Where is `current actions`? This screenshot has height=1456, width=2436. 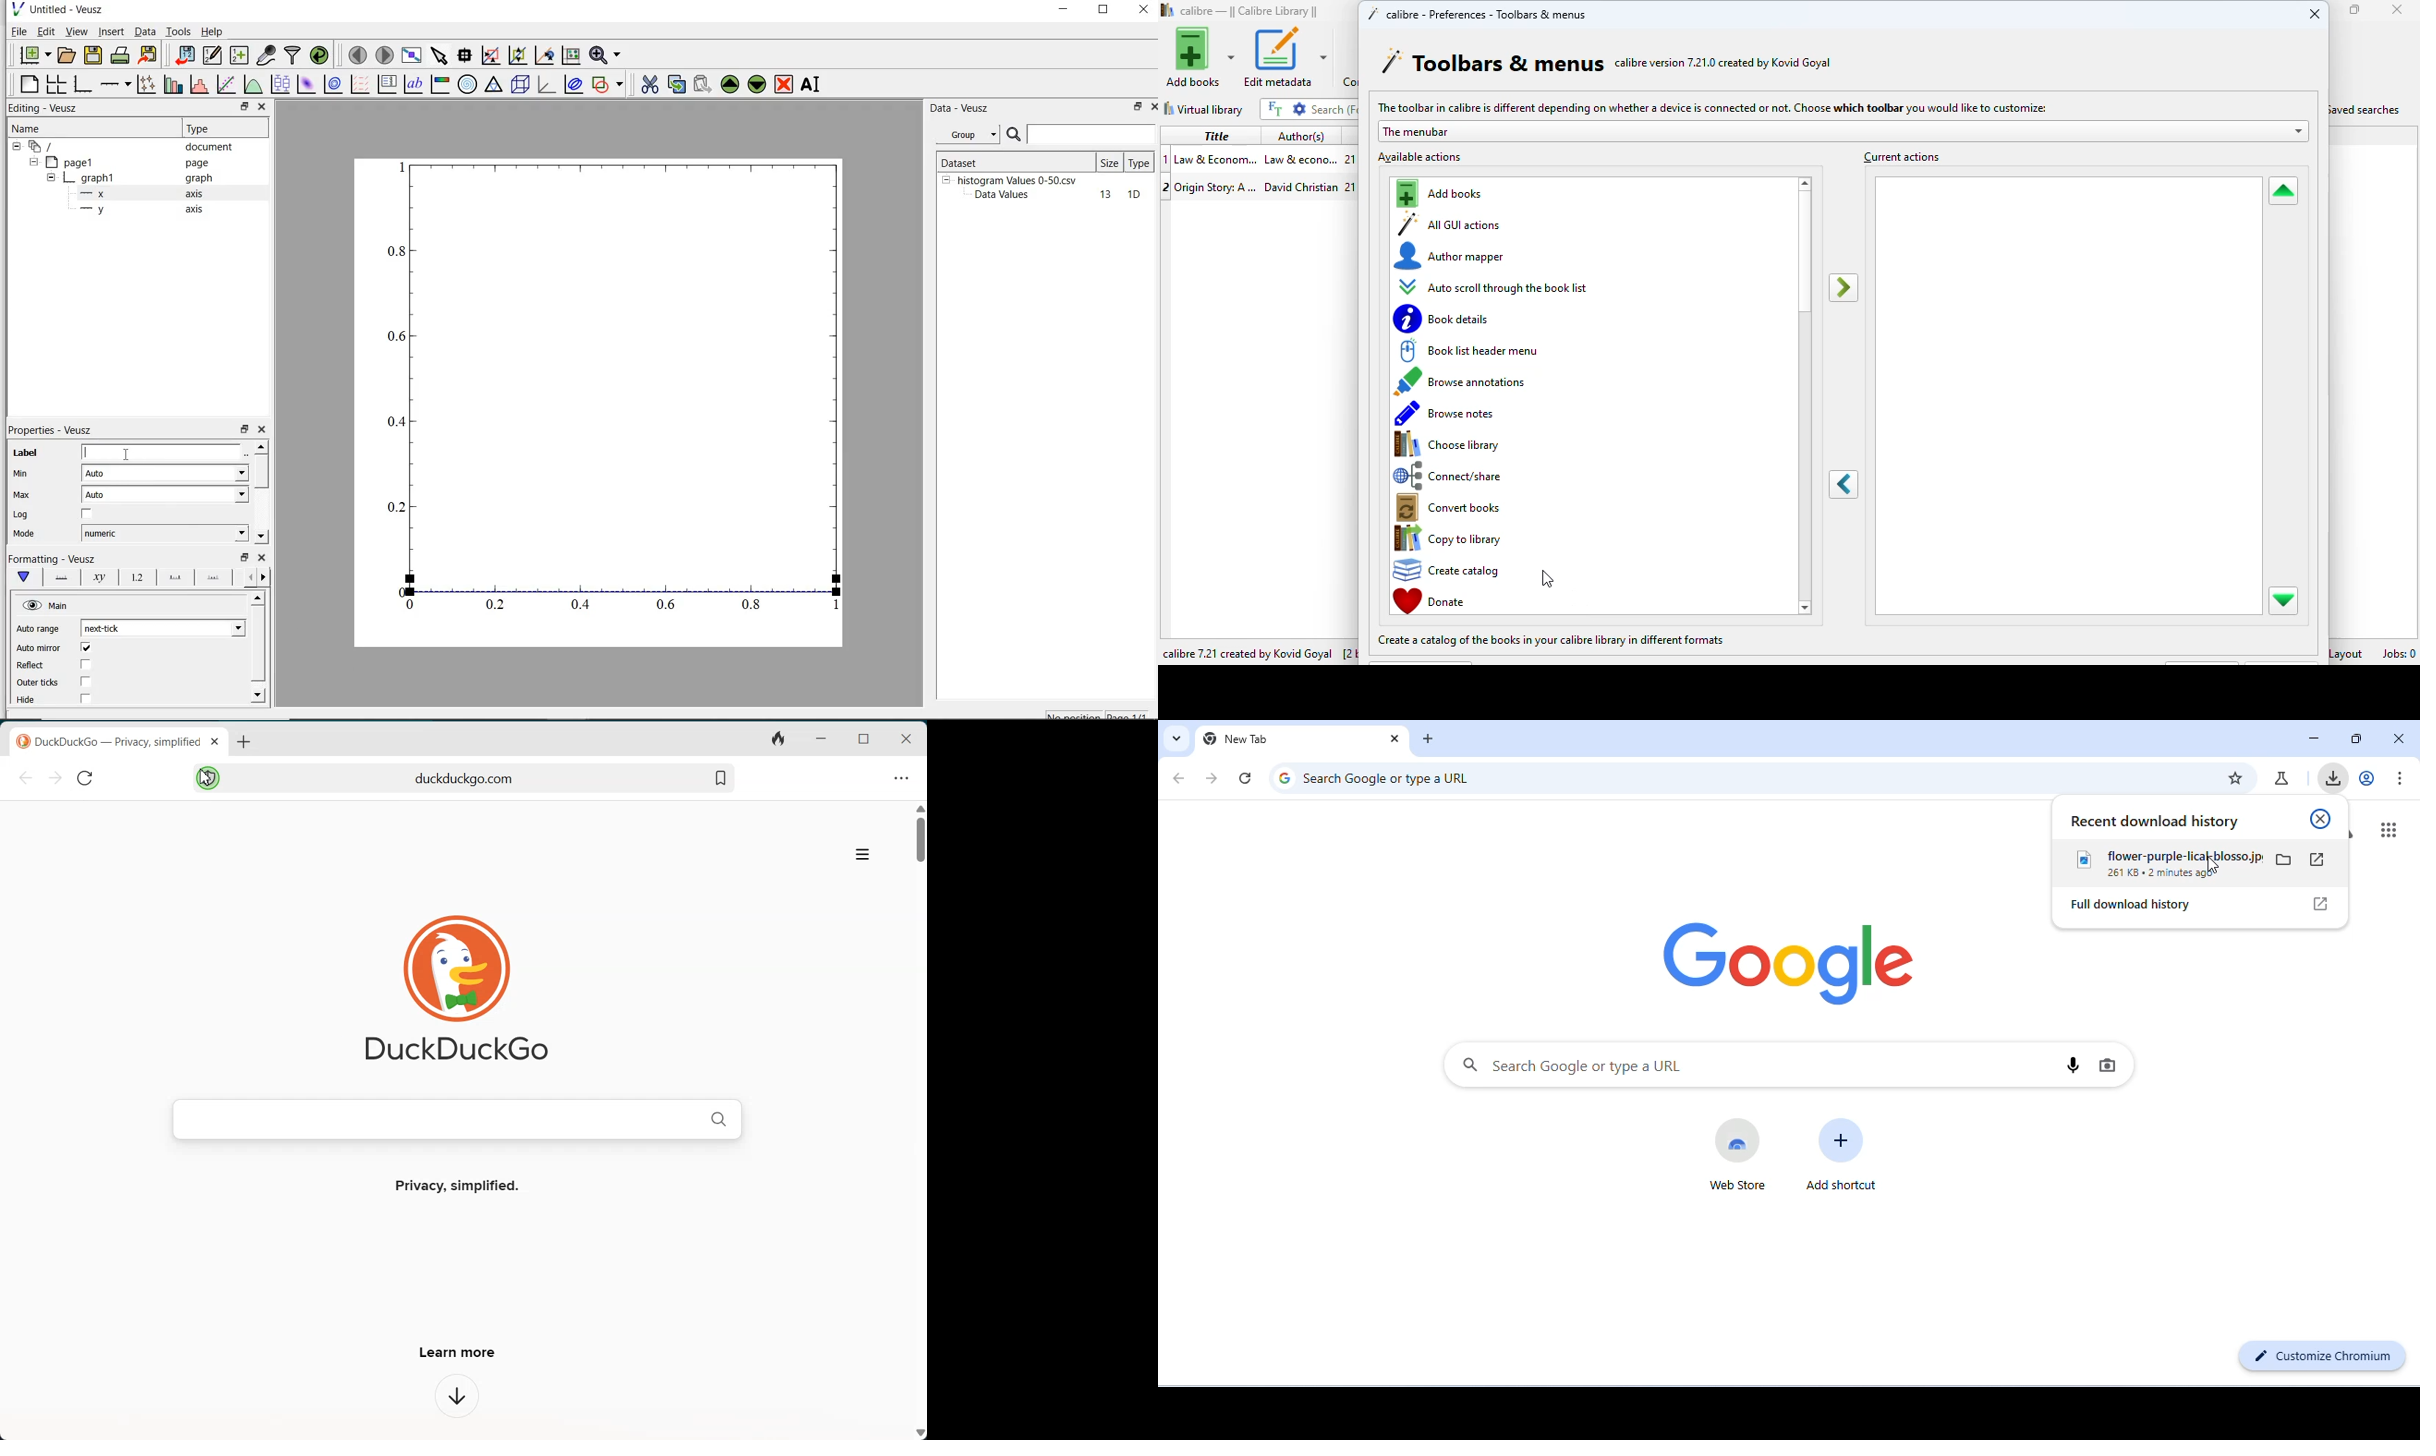 current actions is located at coordinates (1900, 156).